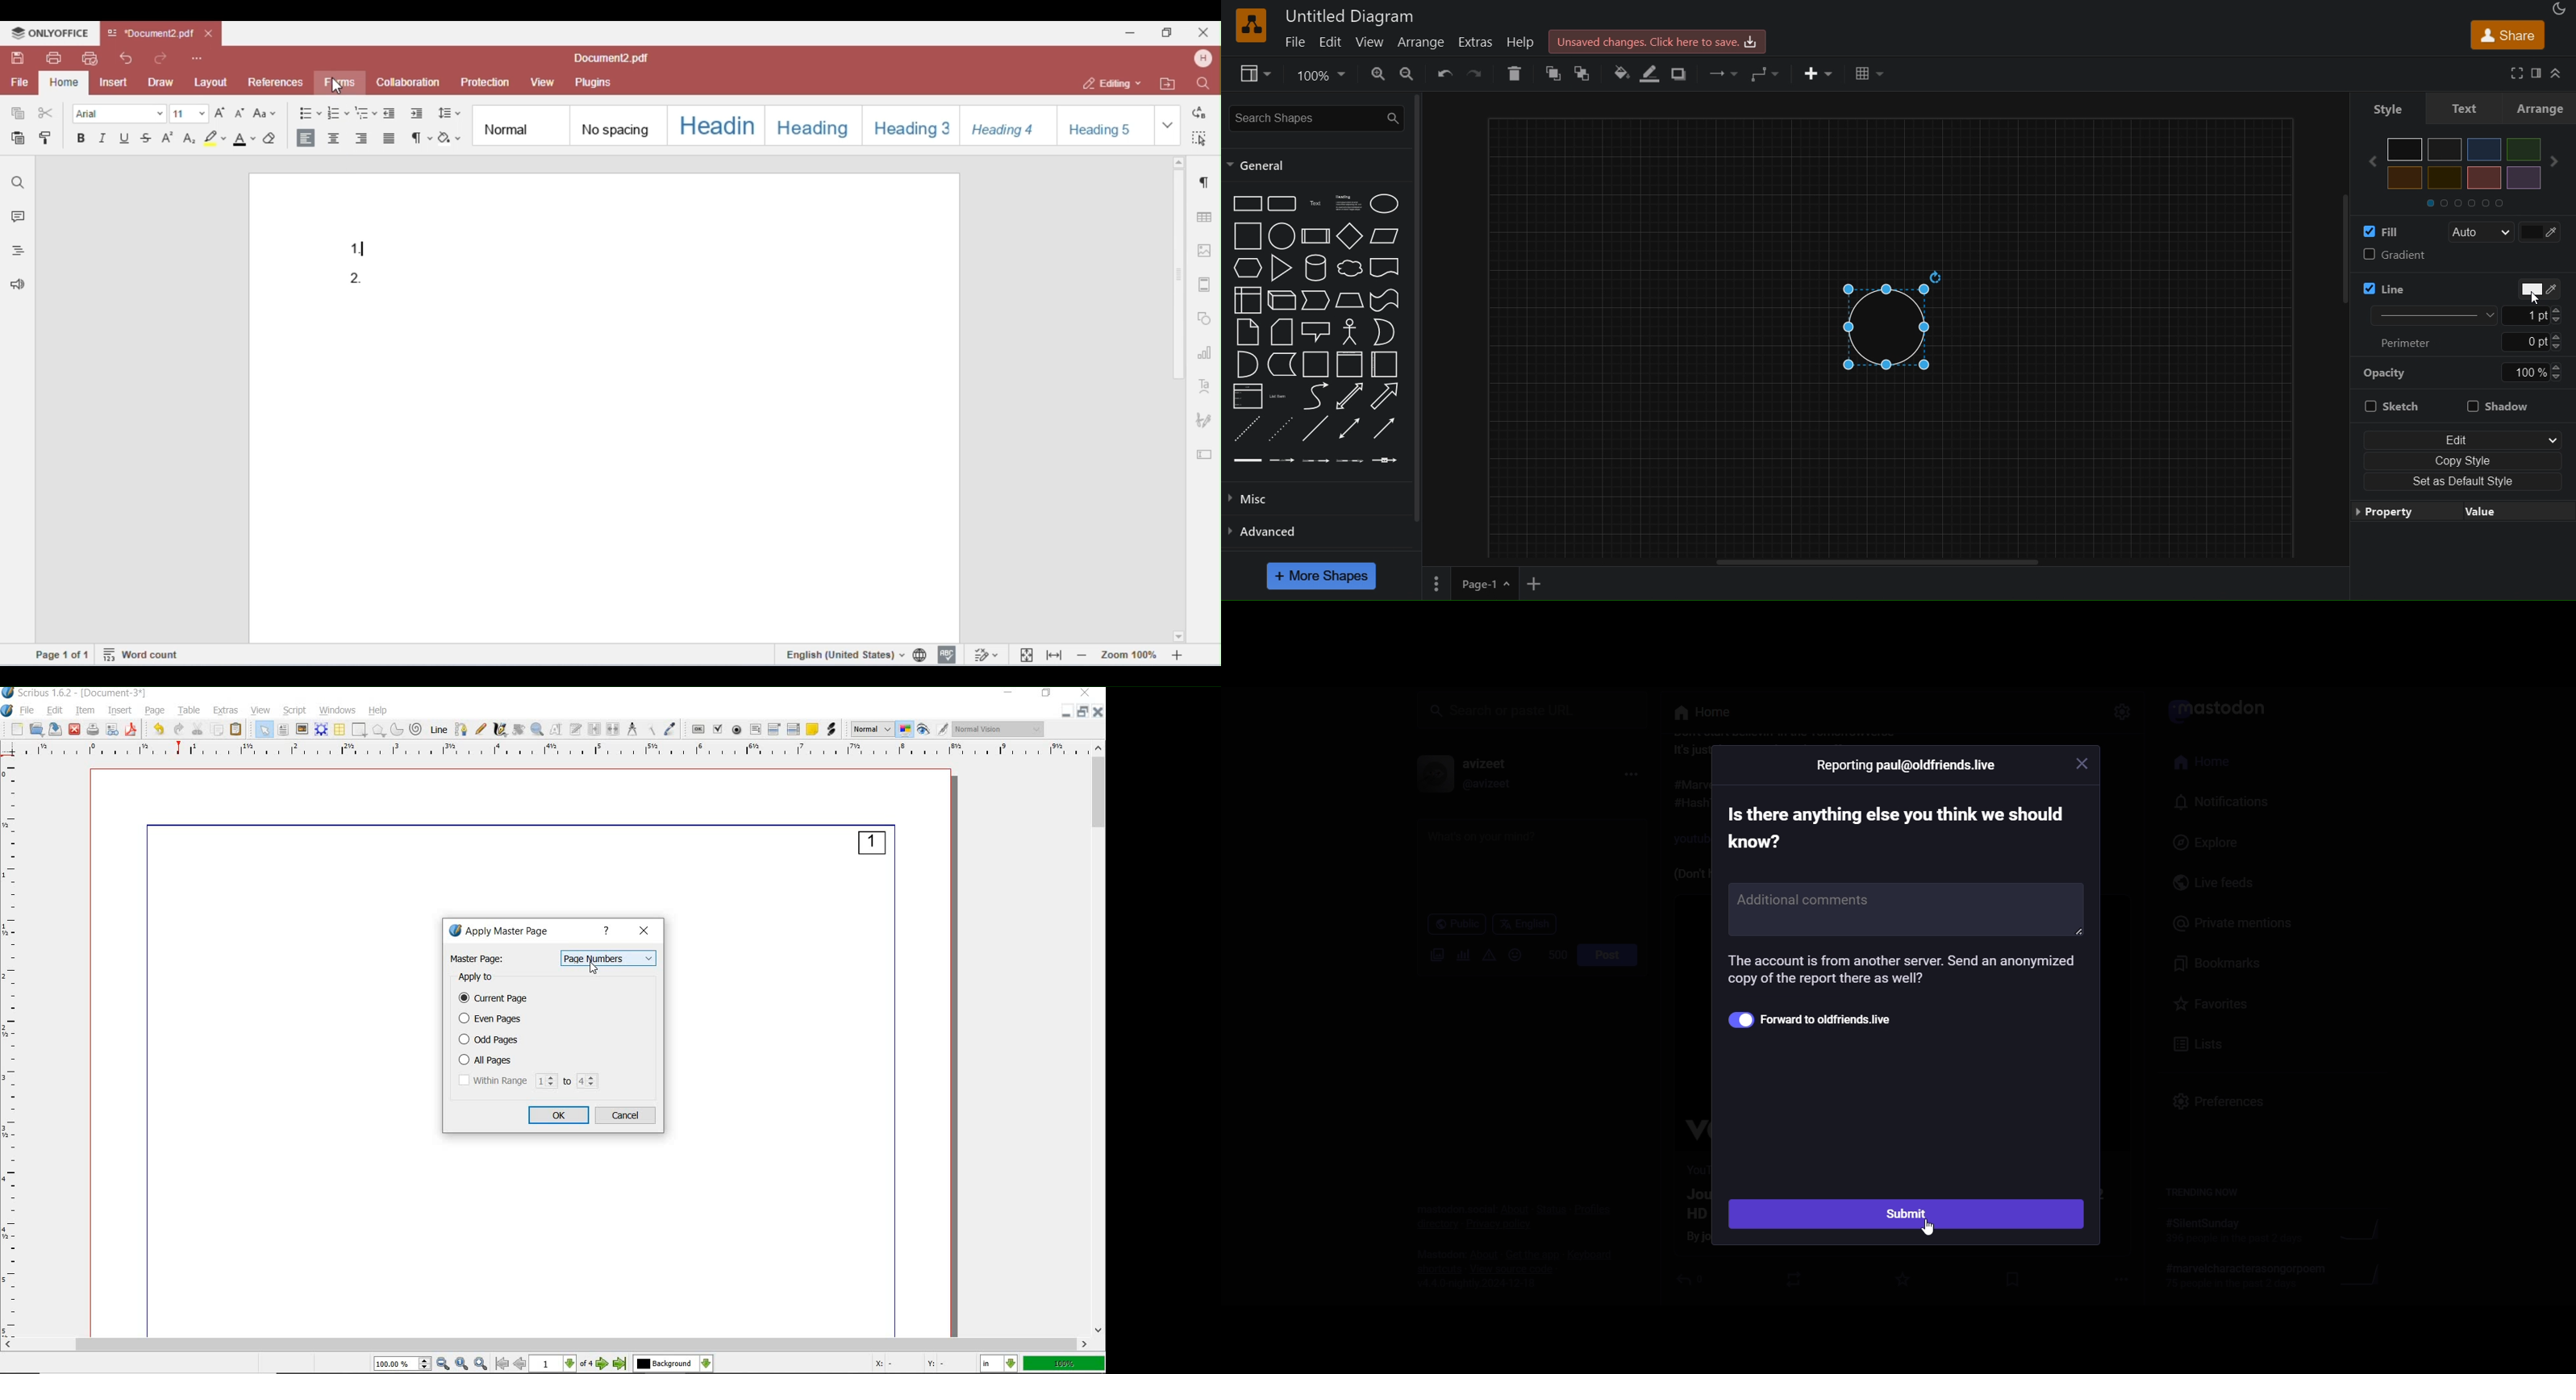 The width and height of the screenshot is (2576, 1400). I want to click on zoom in, so click(1378, 74).